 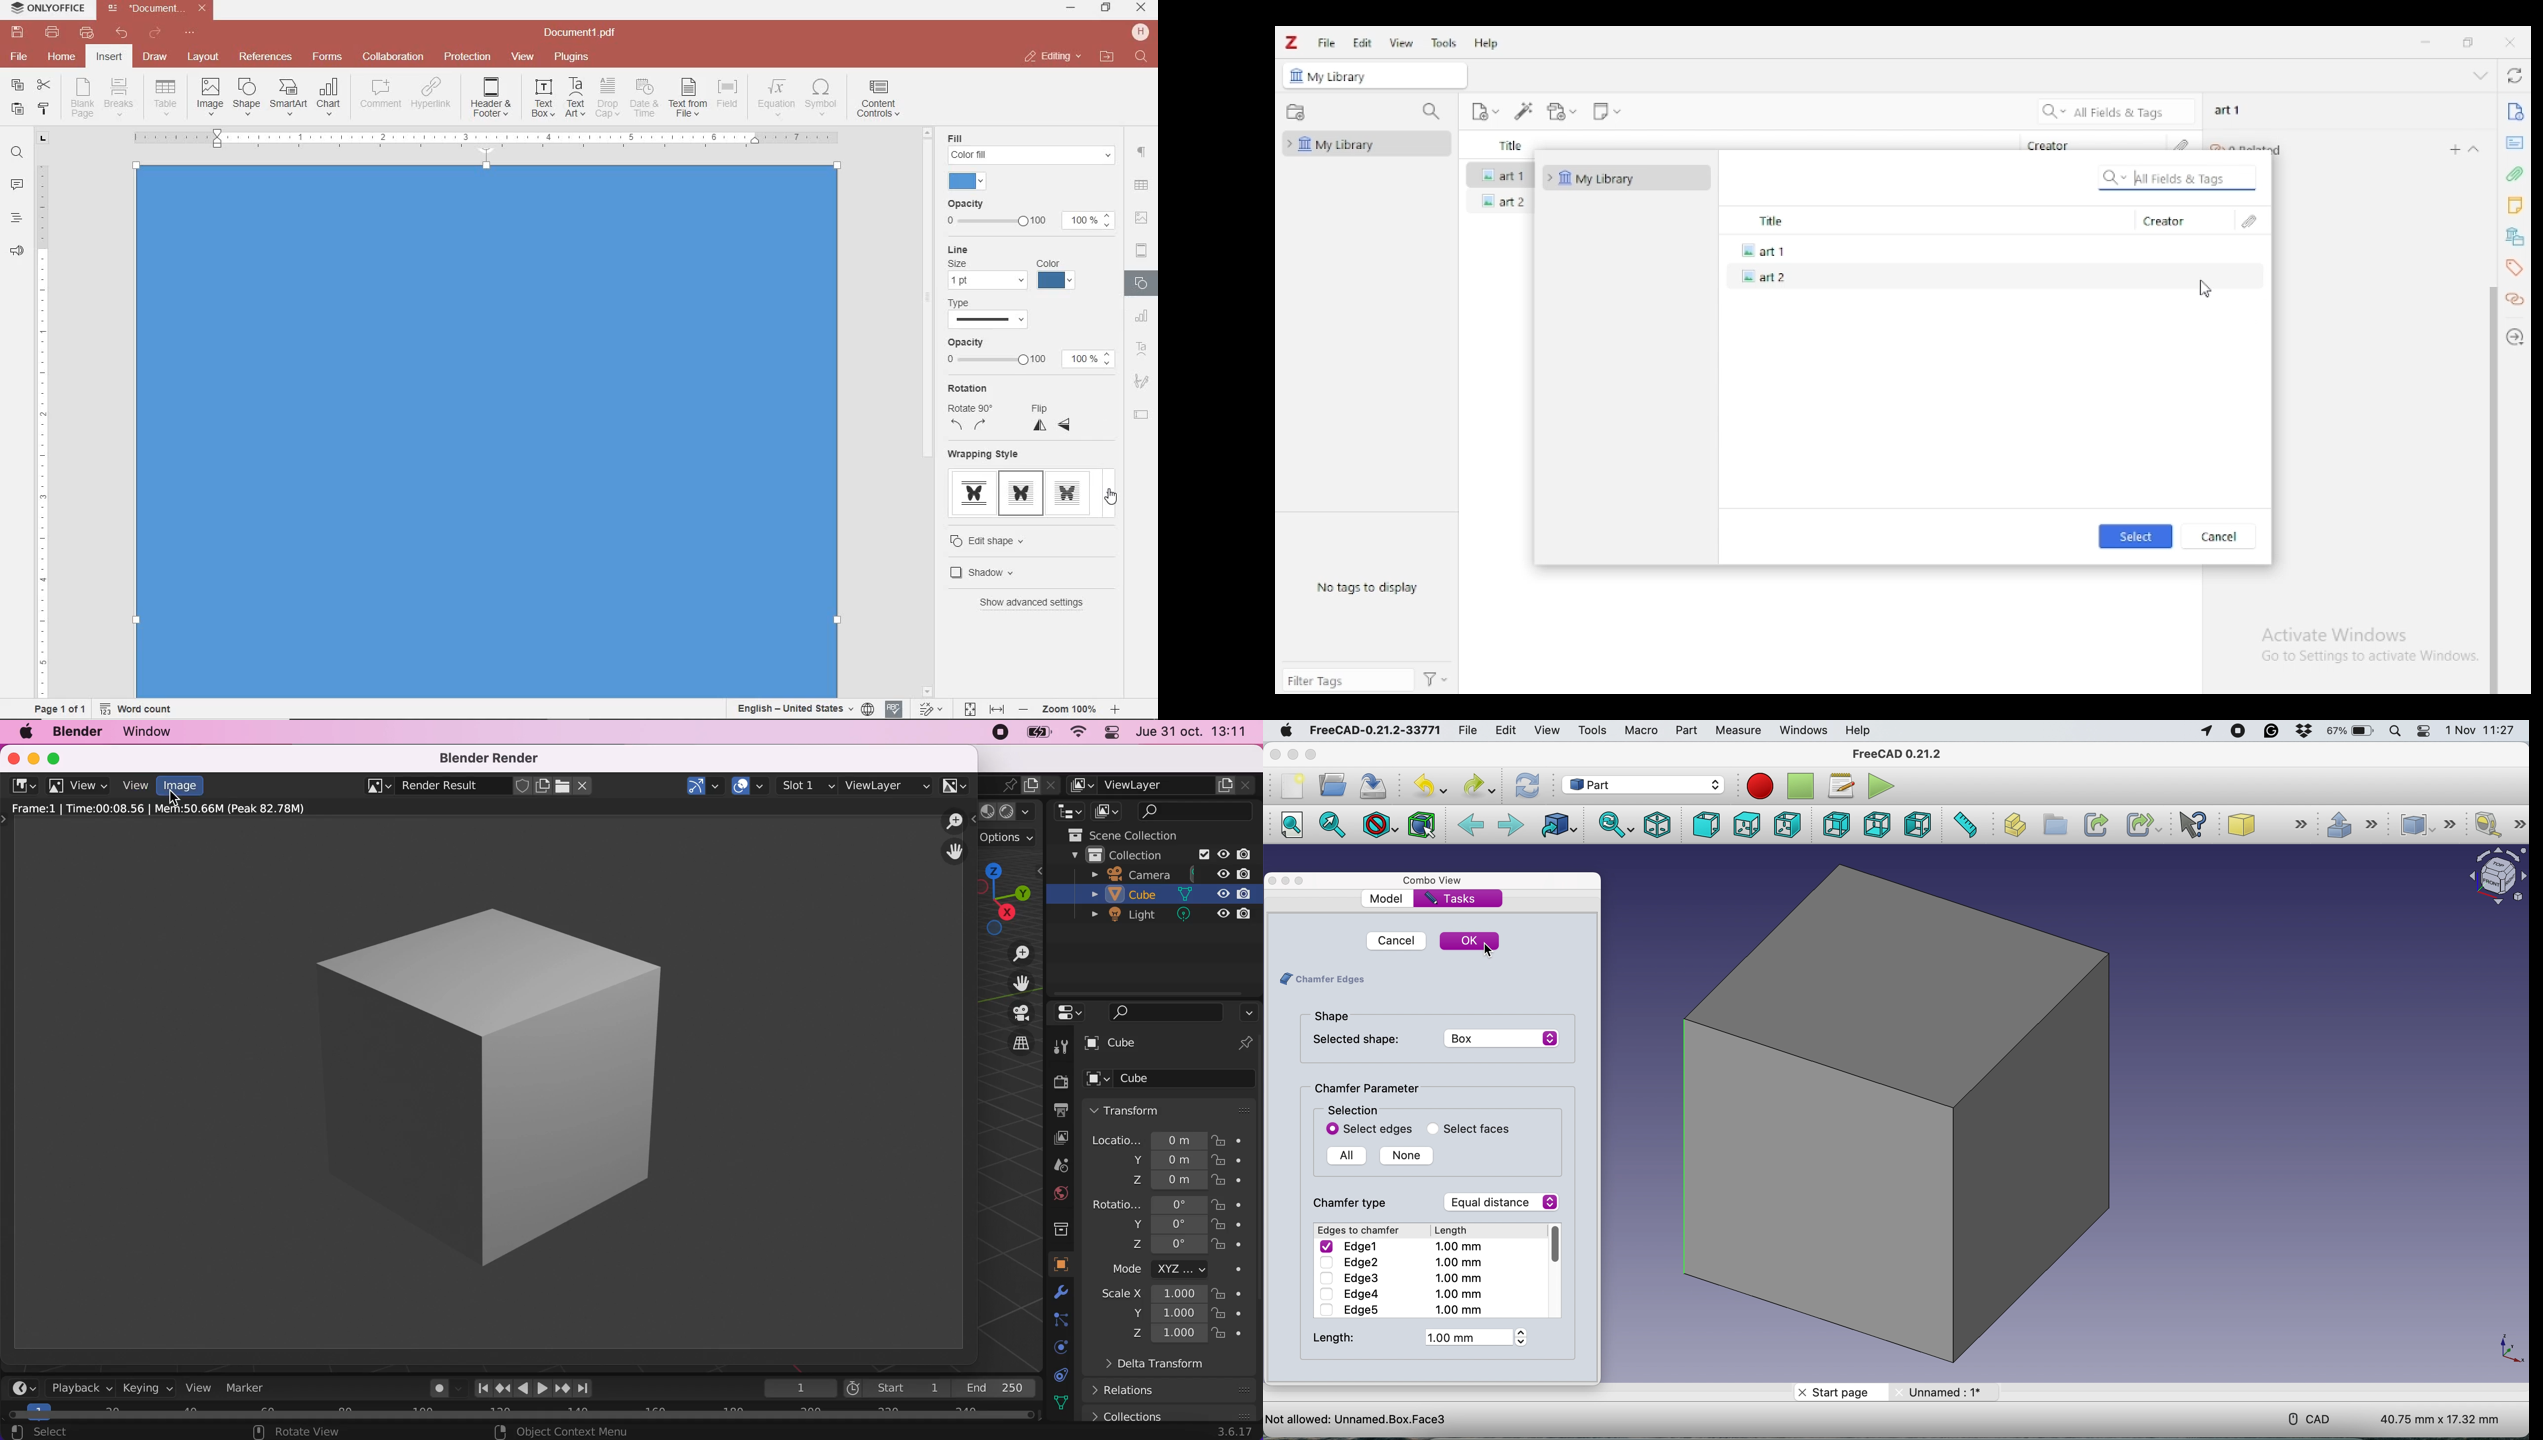 I want to click on INSERT IMAGES, so click(x=210, y=96).